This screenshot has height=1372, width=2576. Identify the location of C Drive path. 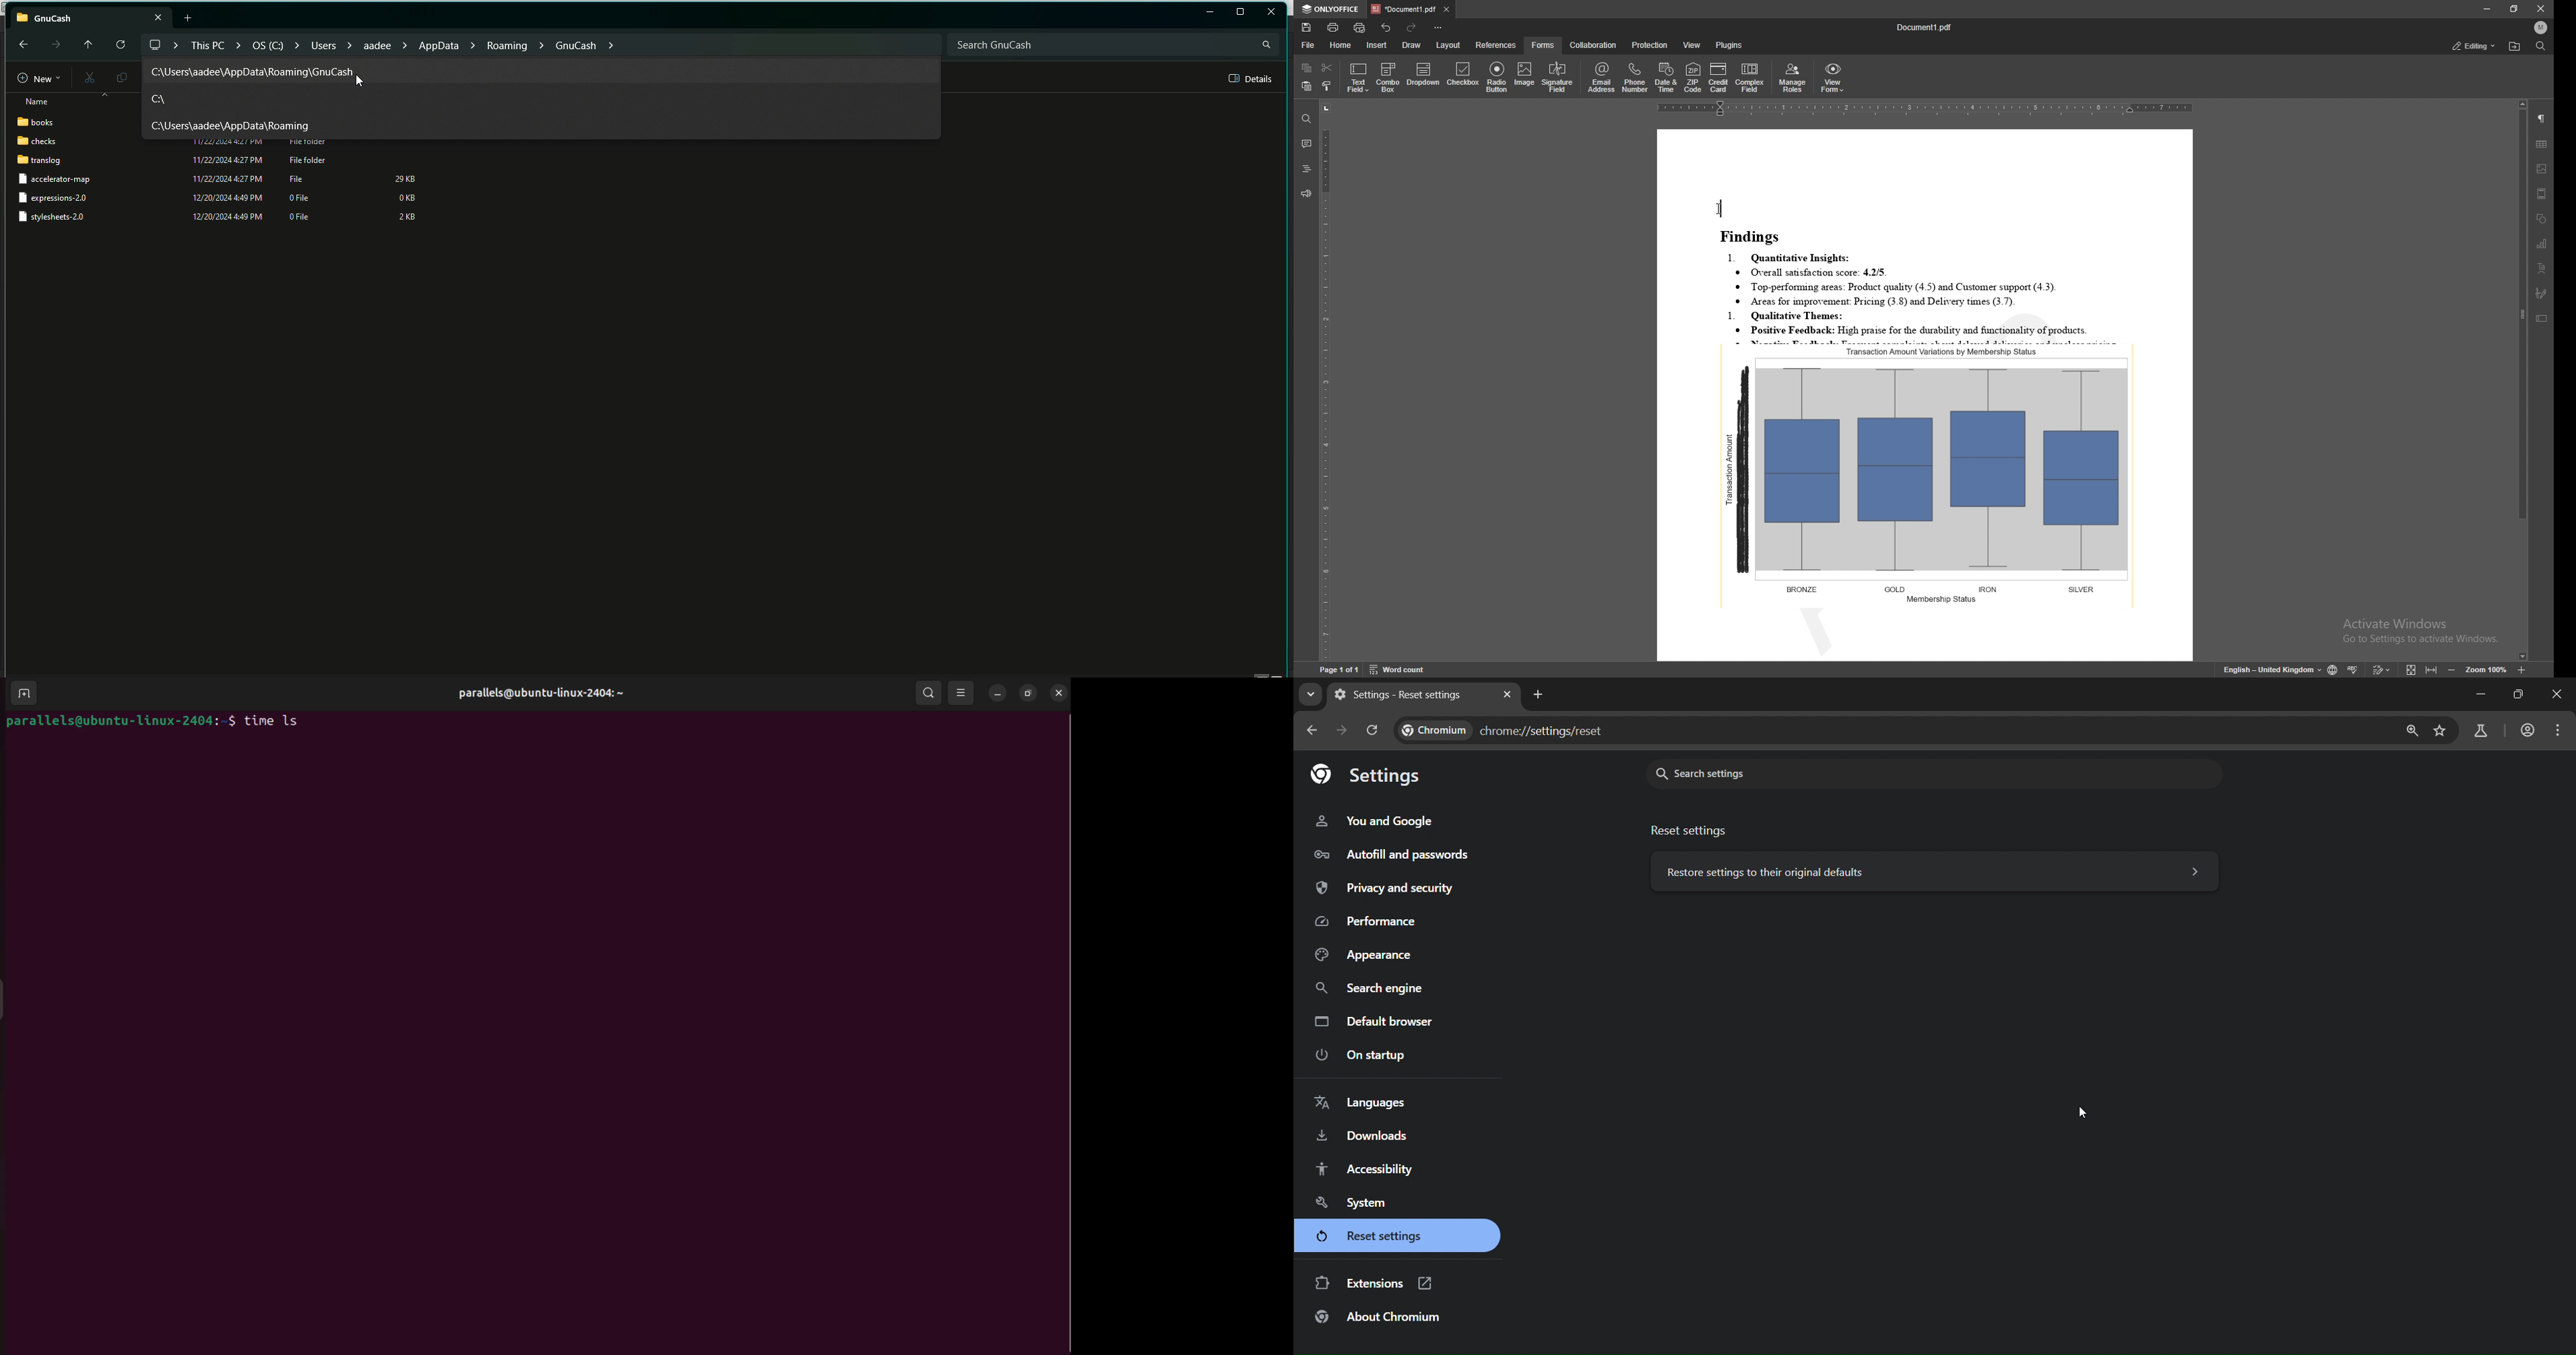
(158, 99).